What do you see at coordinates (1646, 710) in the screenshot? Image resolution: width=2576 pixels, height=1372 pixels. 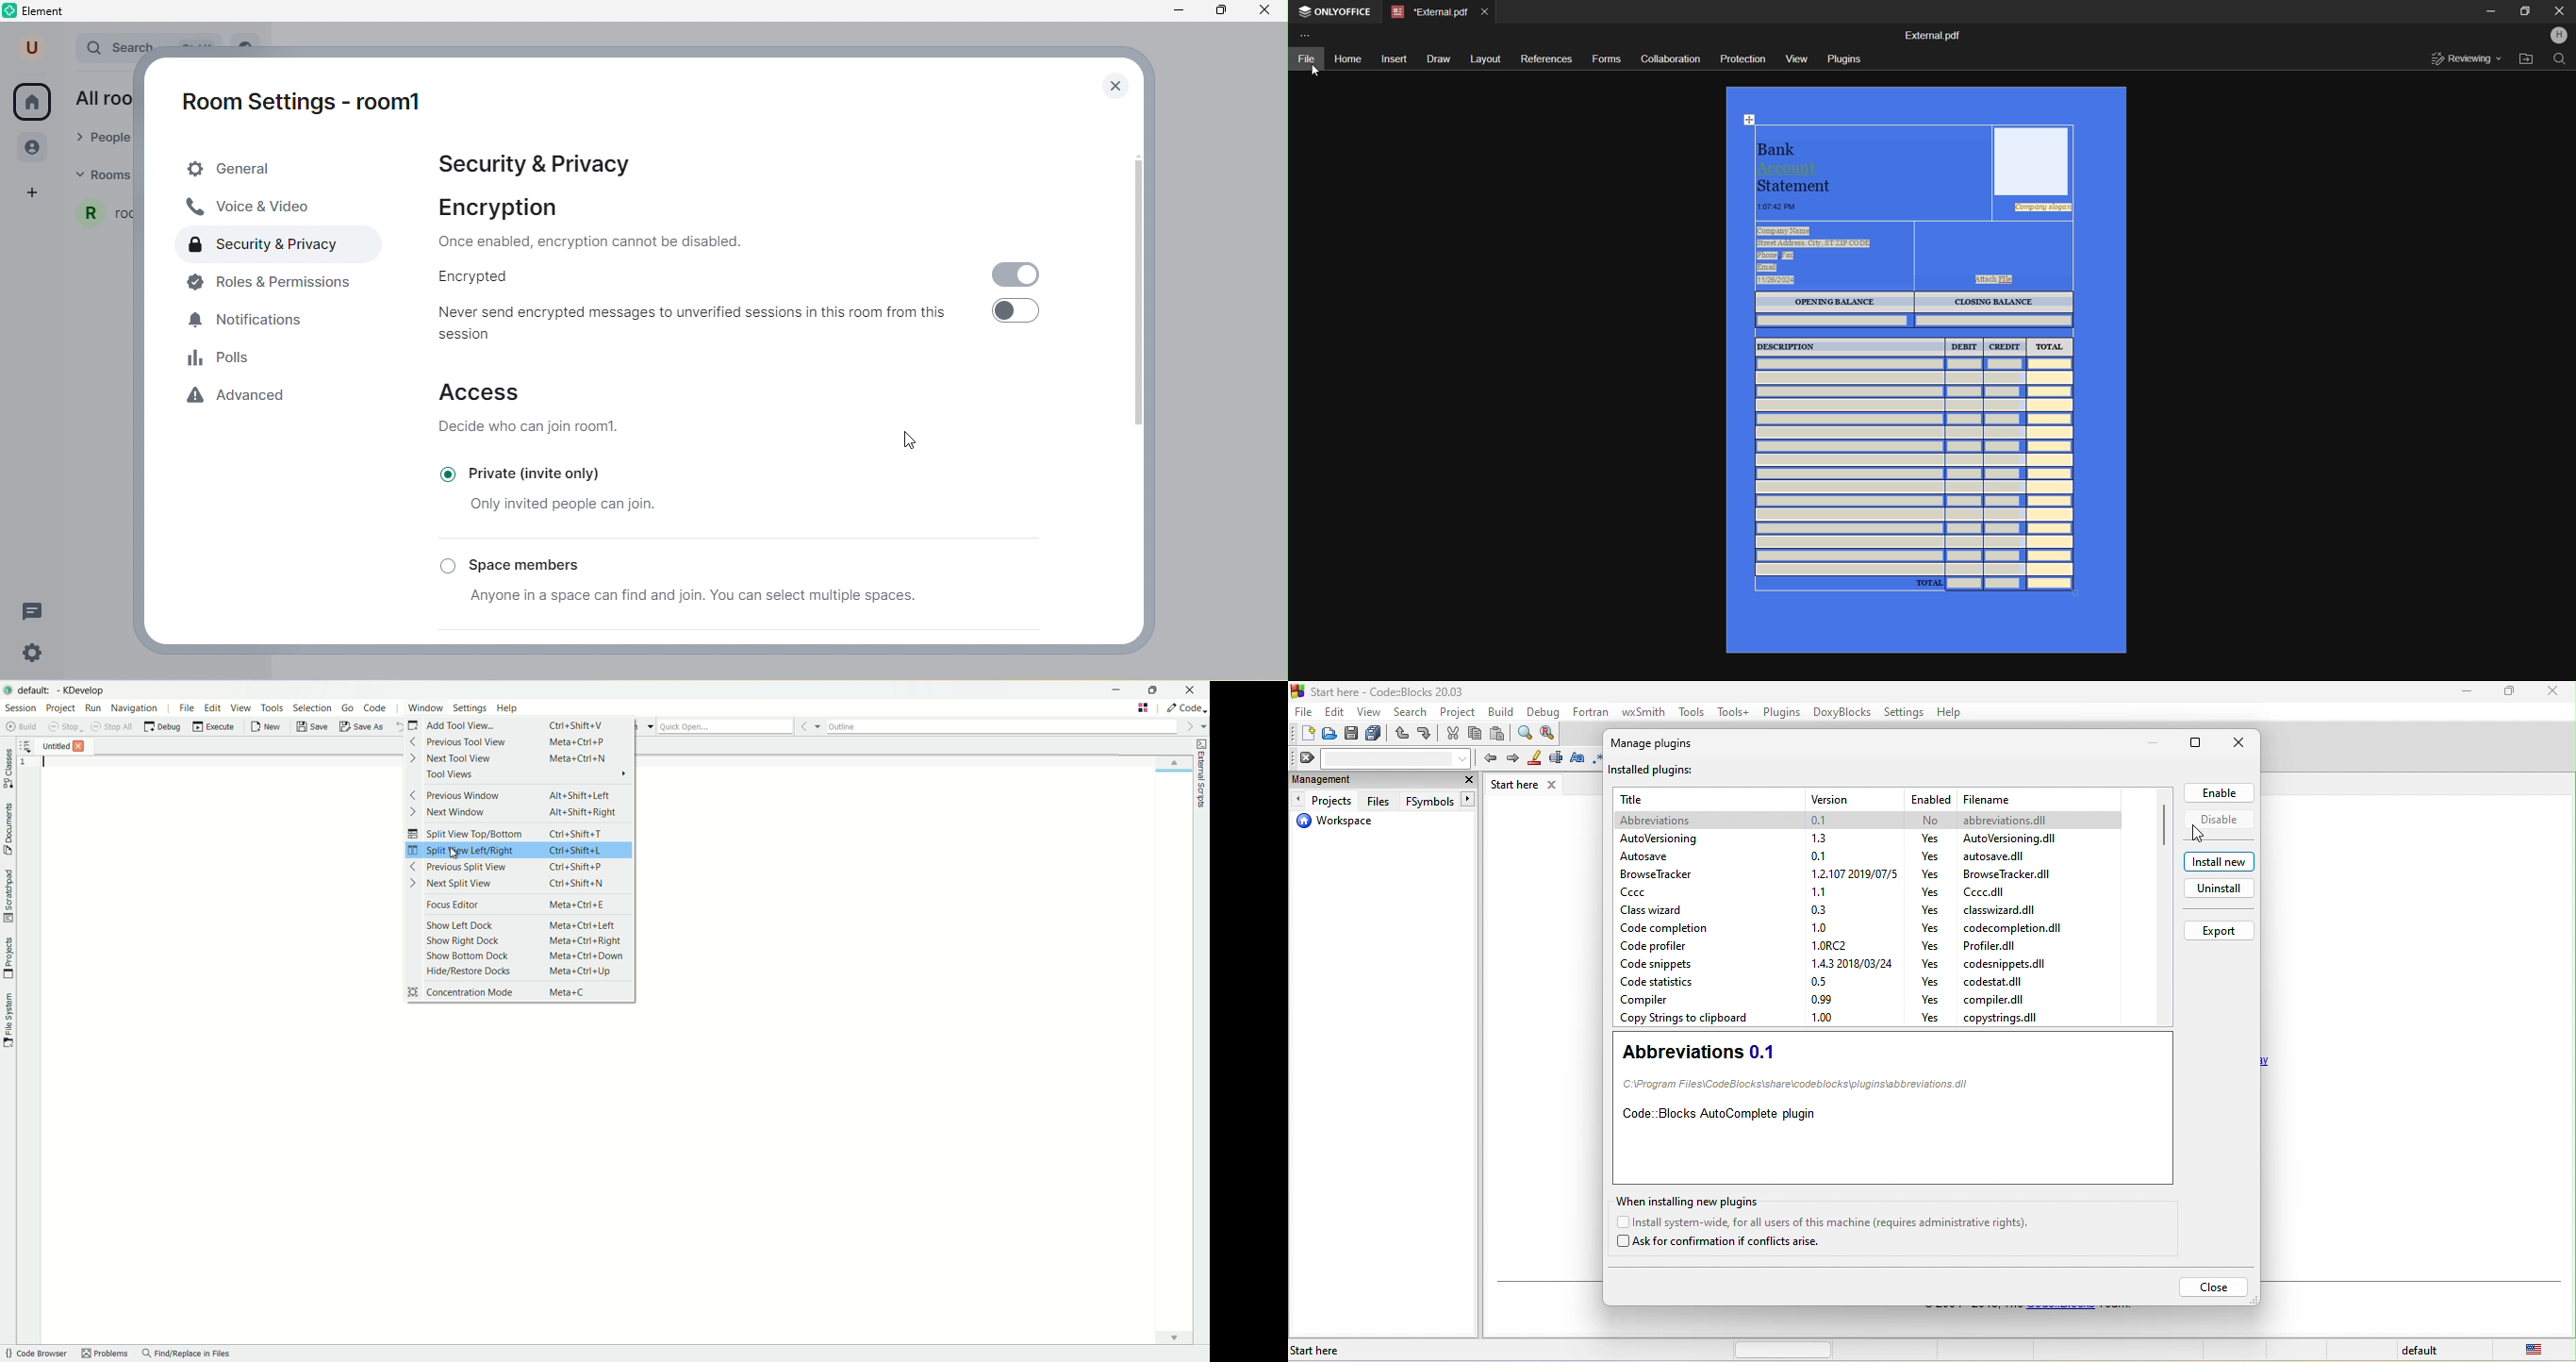 I see `wxsmith` at bounding box center [1646, 710].